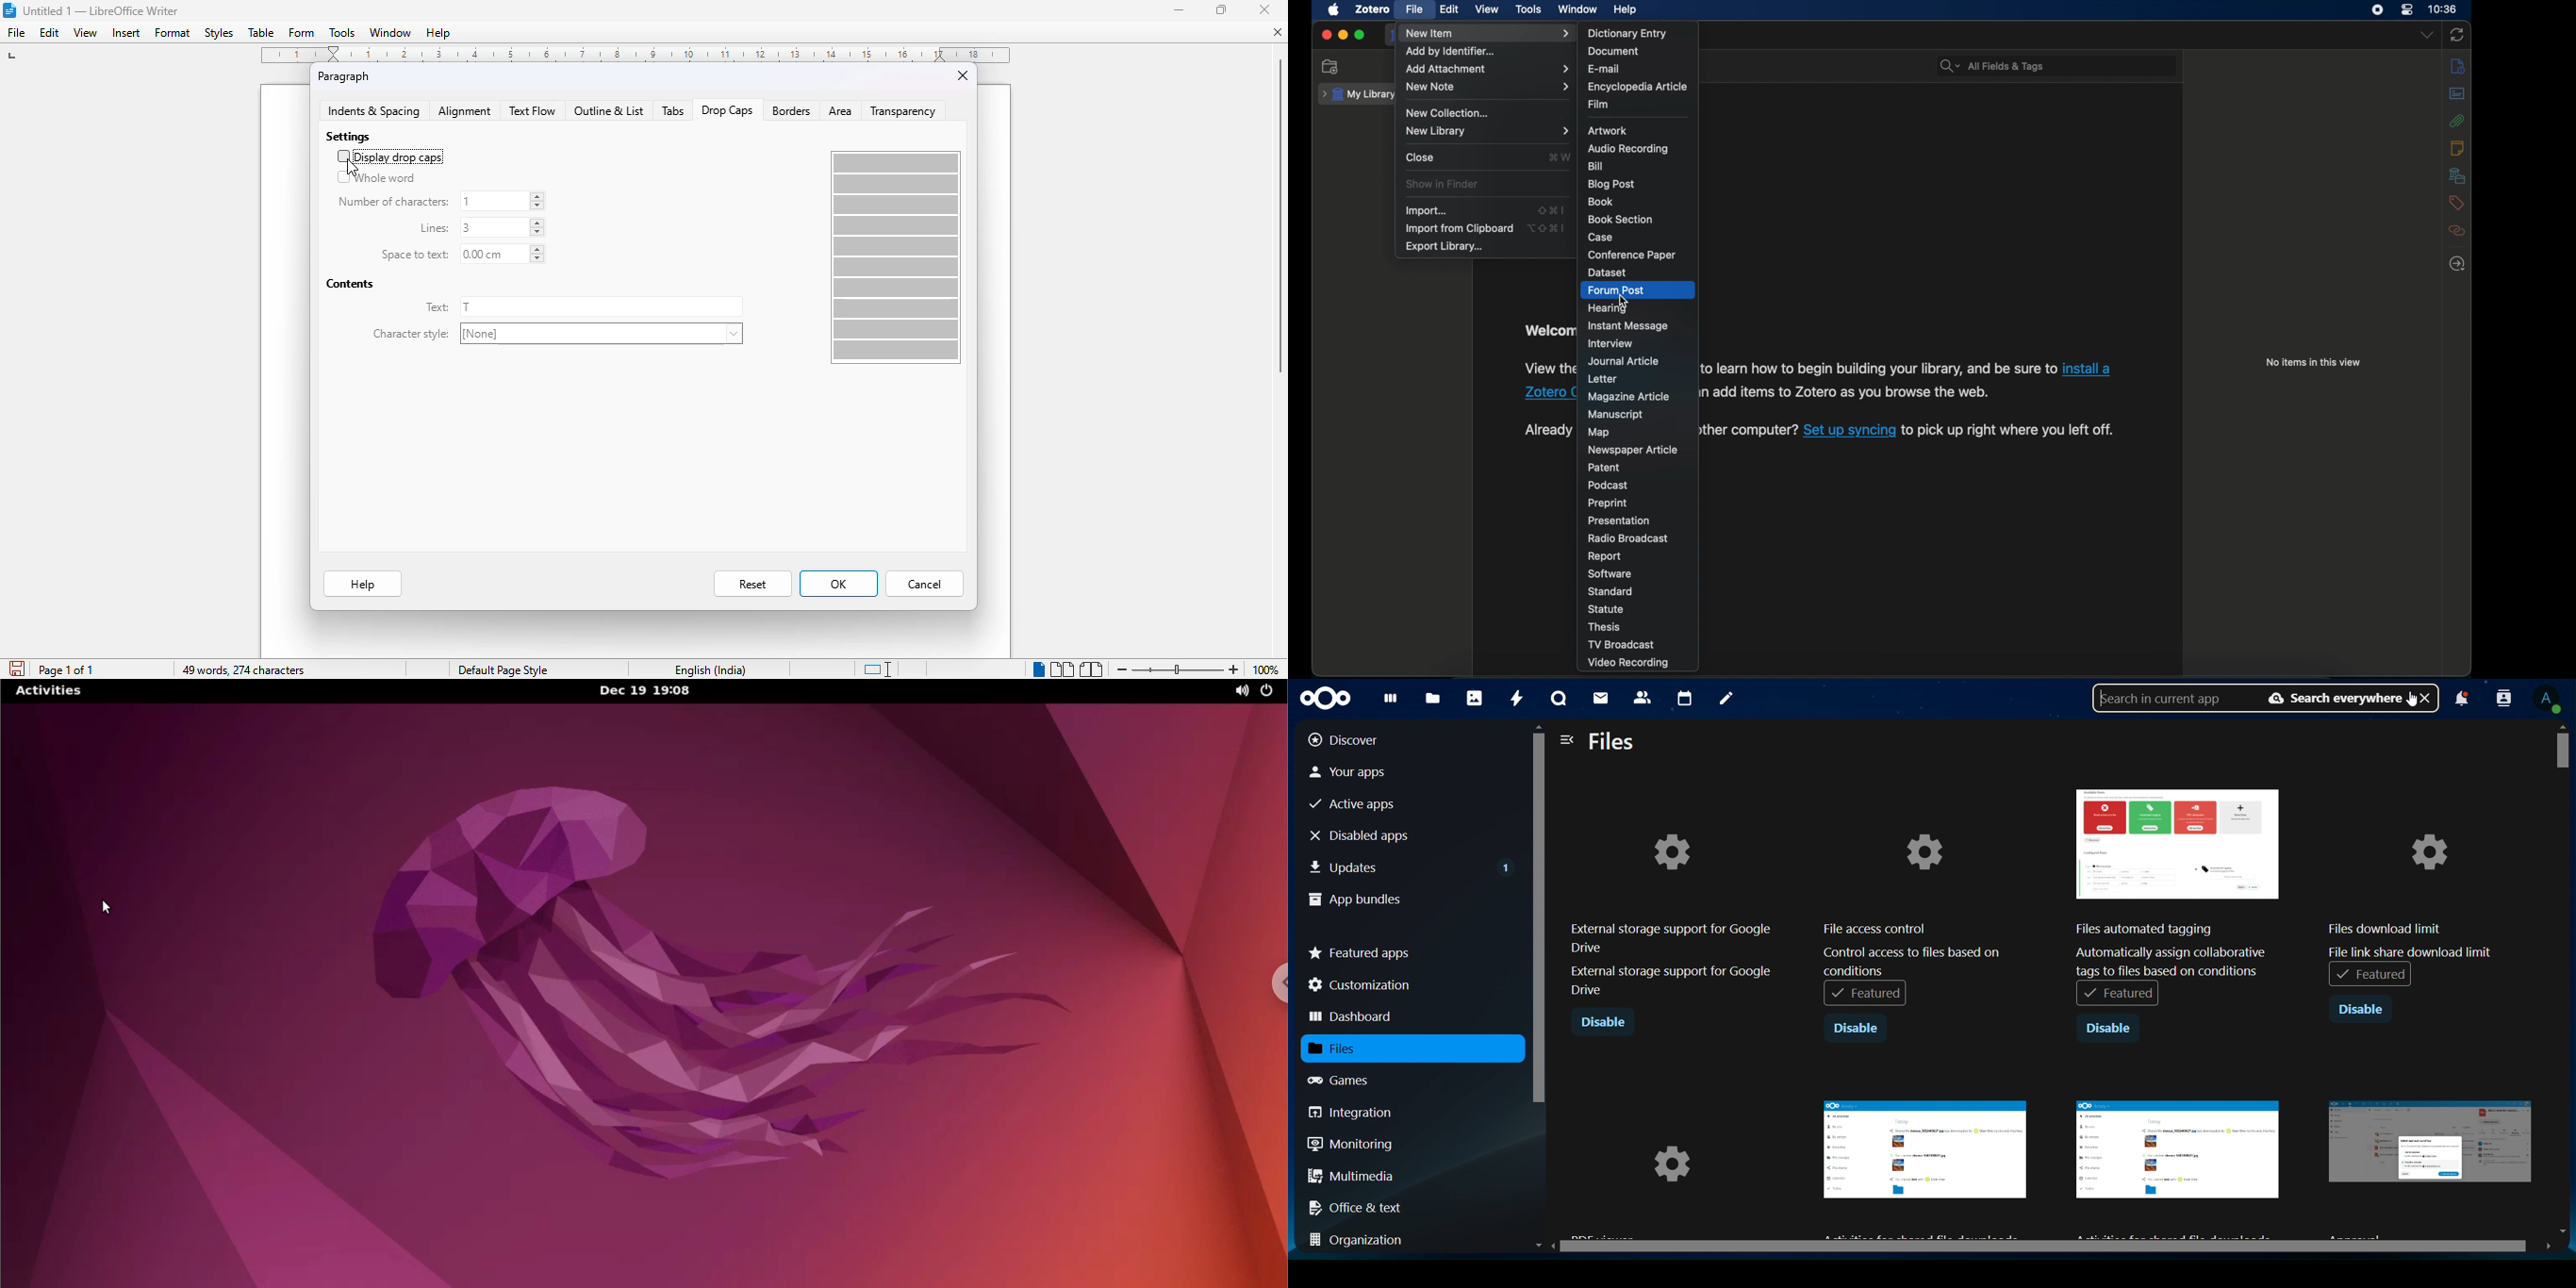 This screenshot has height=1288, width=2576. I want to click on notes, so click(1724, 699).